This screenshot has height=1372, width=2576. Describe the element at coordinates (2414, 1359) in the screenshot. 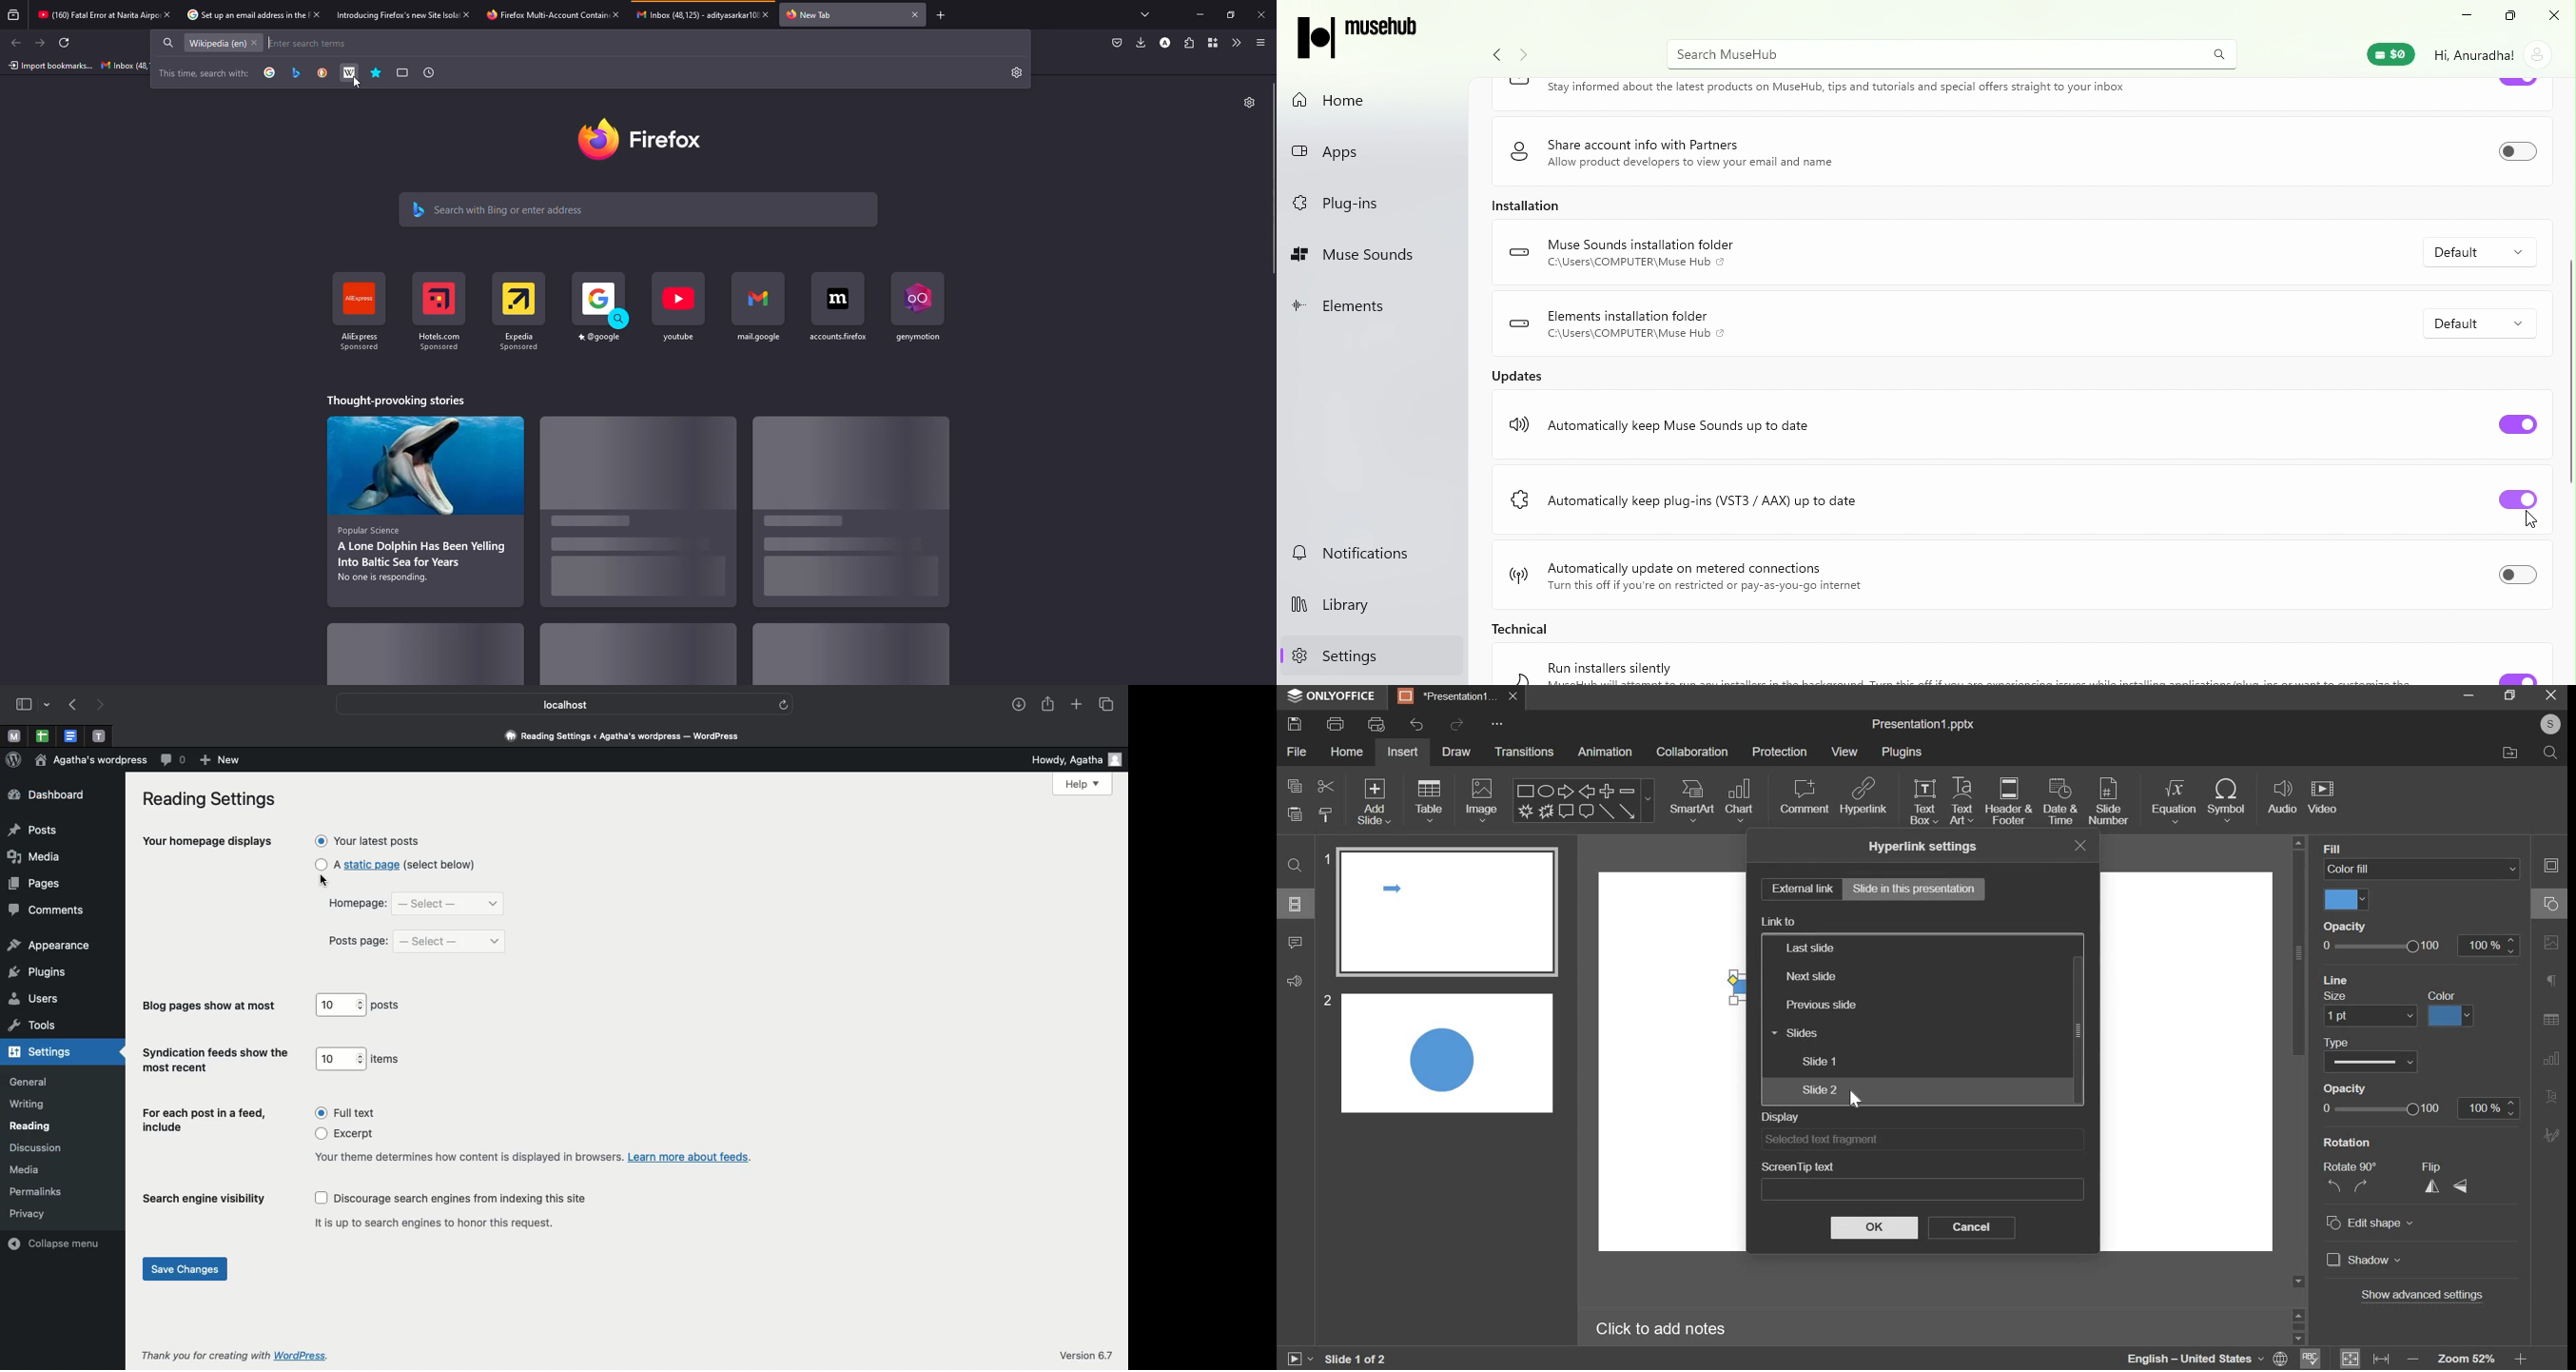

I see `decrease zoom` at that location.